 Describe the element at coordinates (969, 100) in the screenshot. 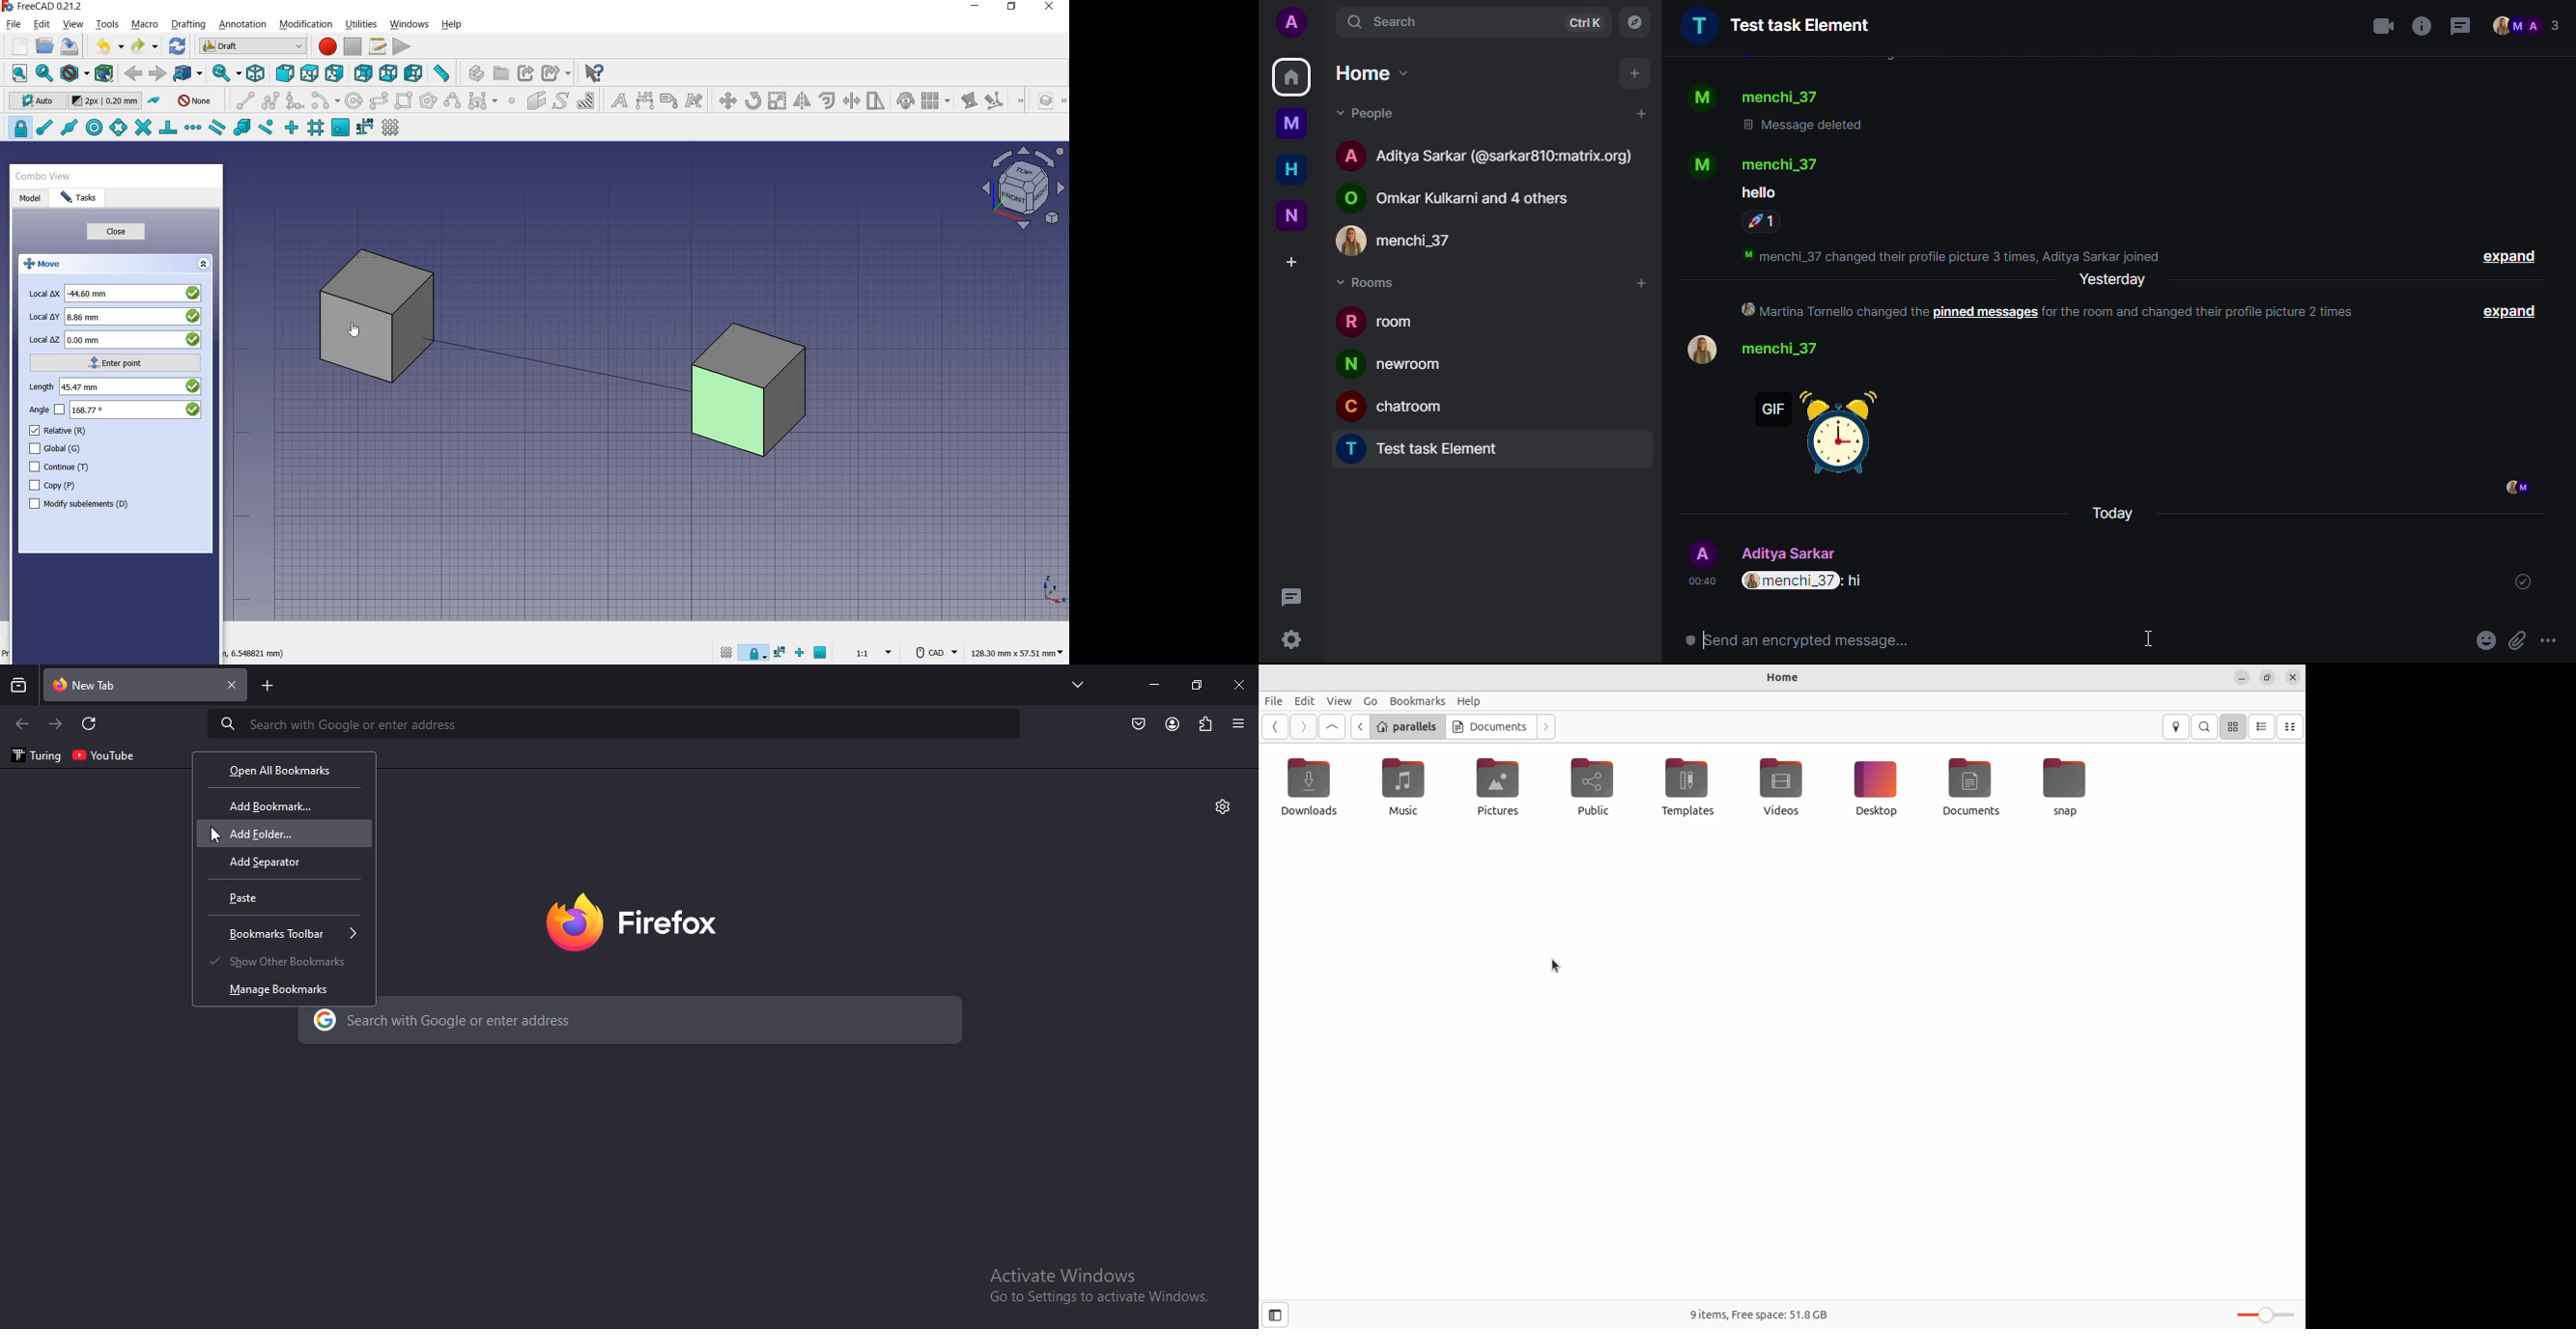

I see `edit` at that location.